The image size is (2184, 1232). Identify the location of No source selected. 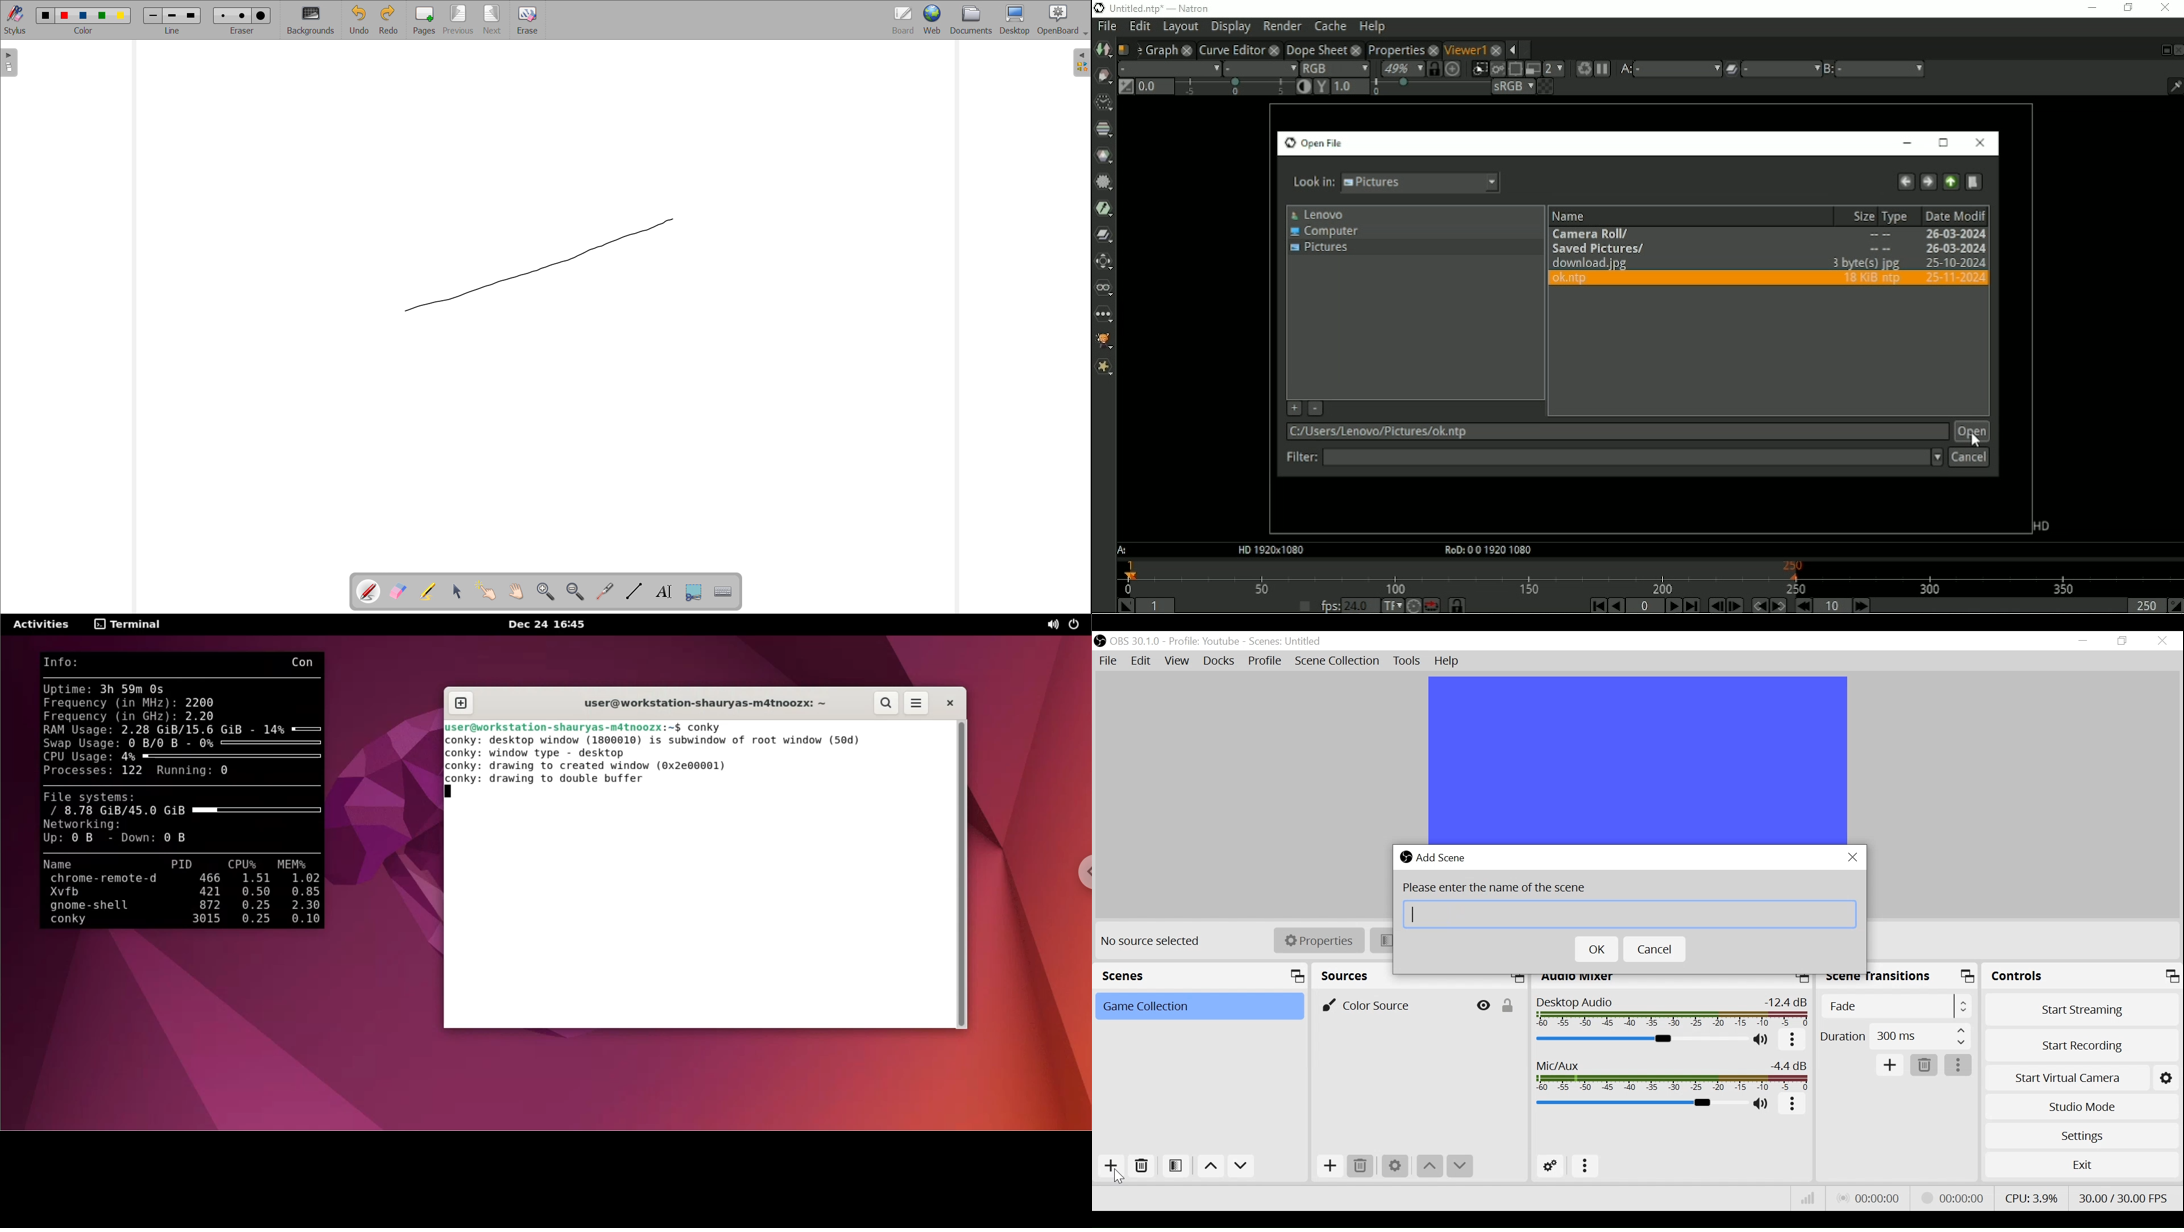
(1154, 941).